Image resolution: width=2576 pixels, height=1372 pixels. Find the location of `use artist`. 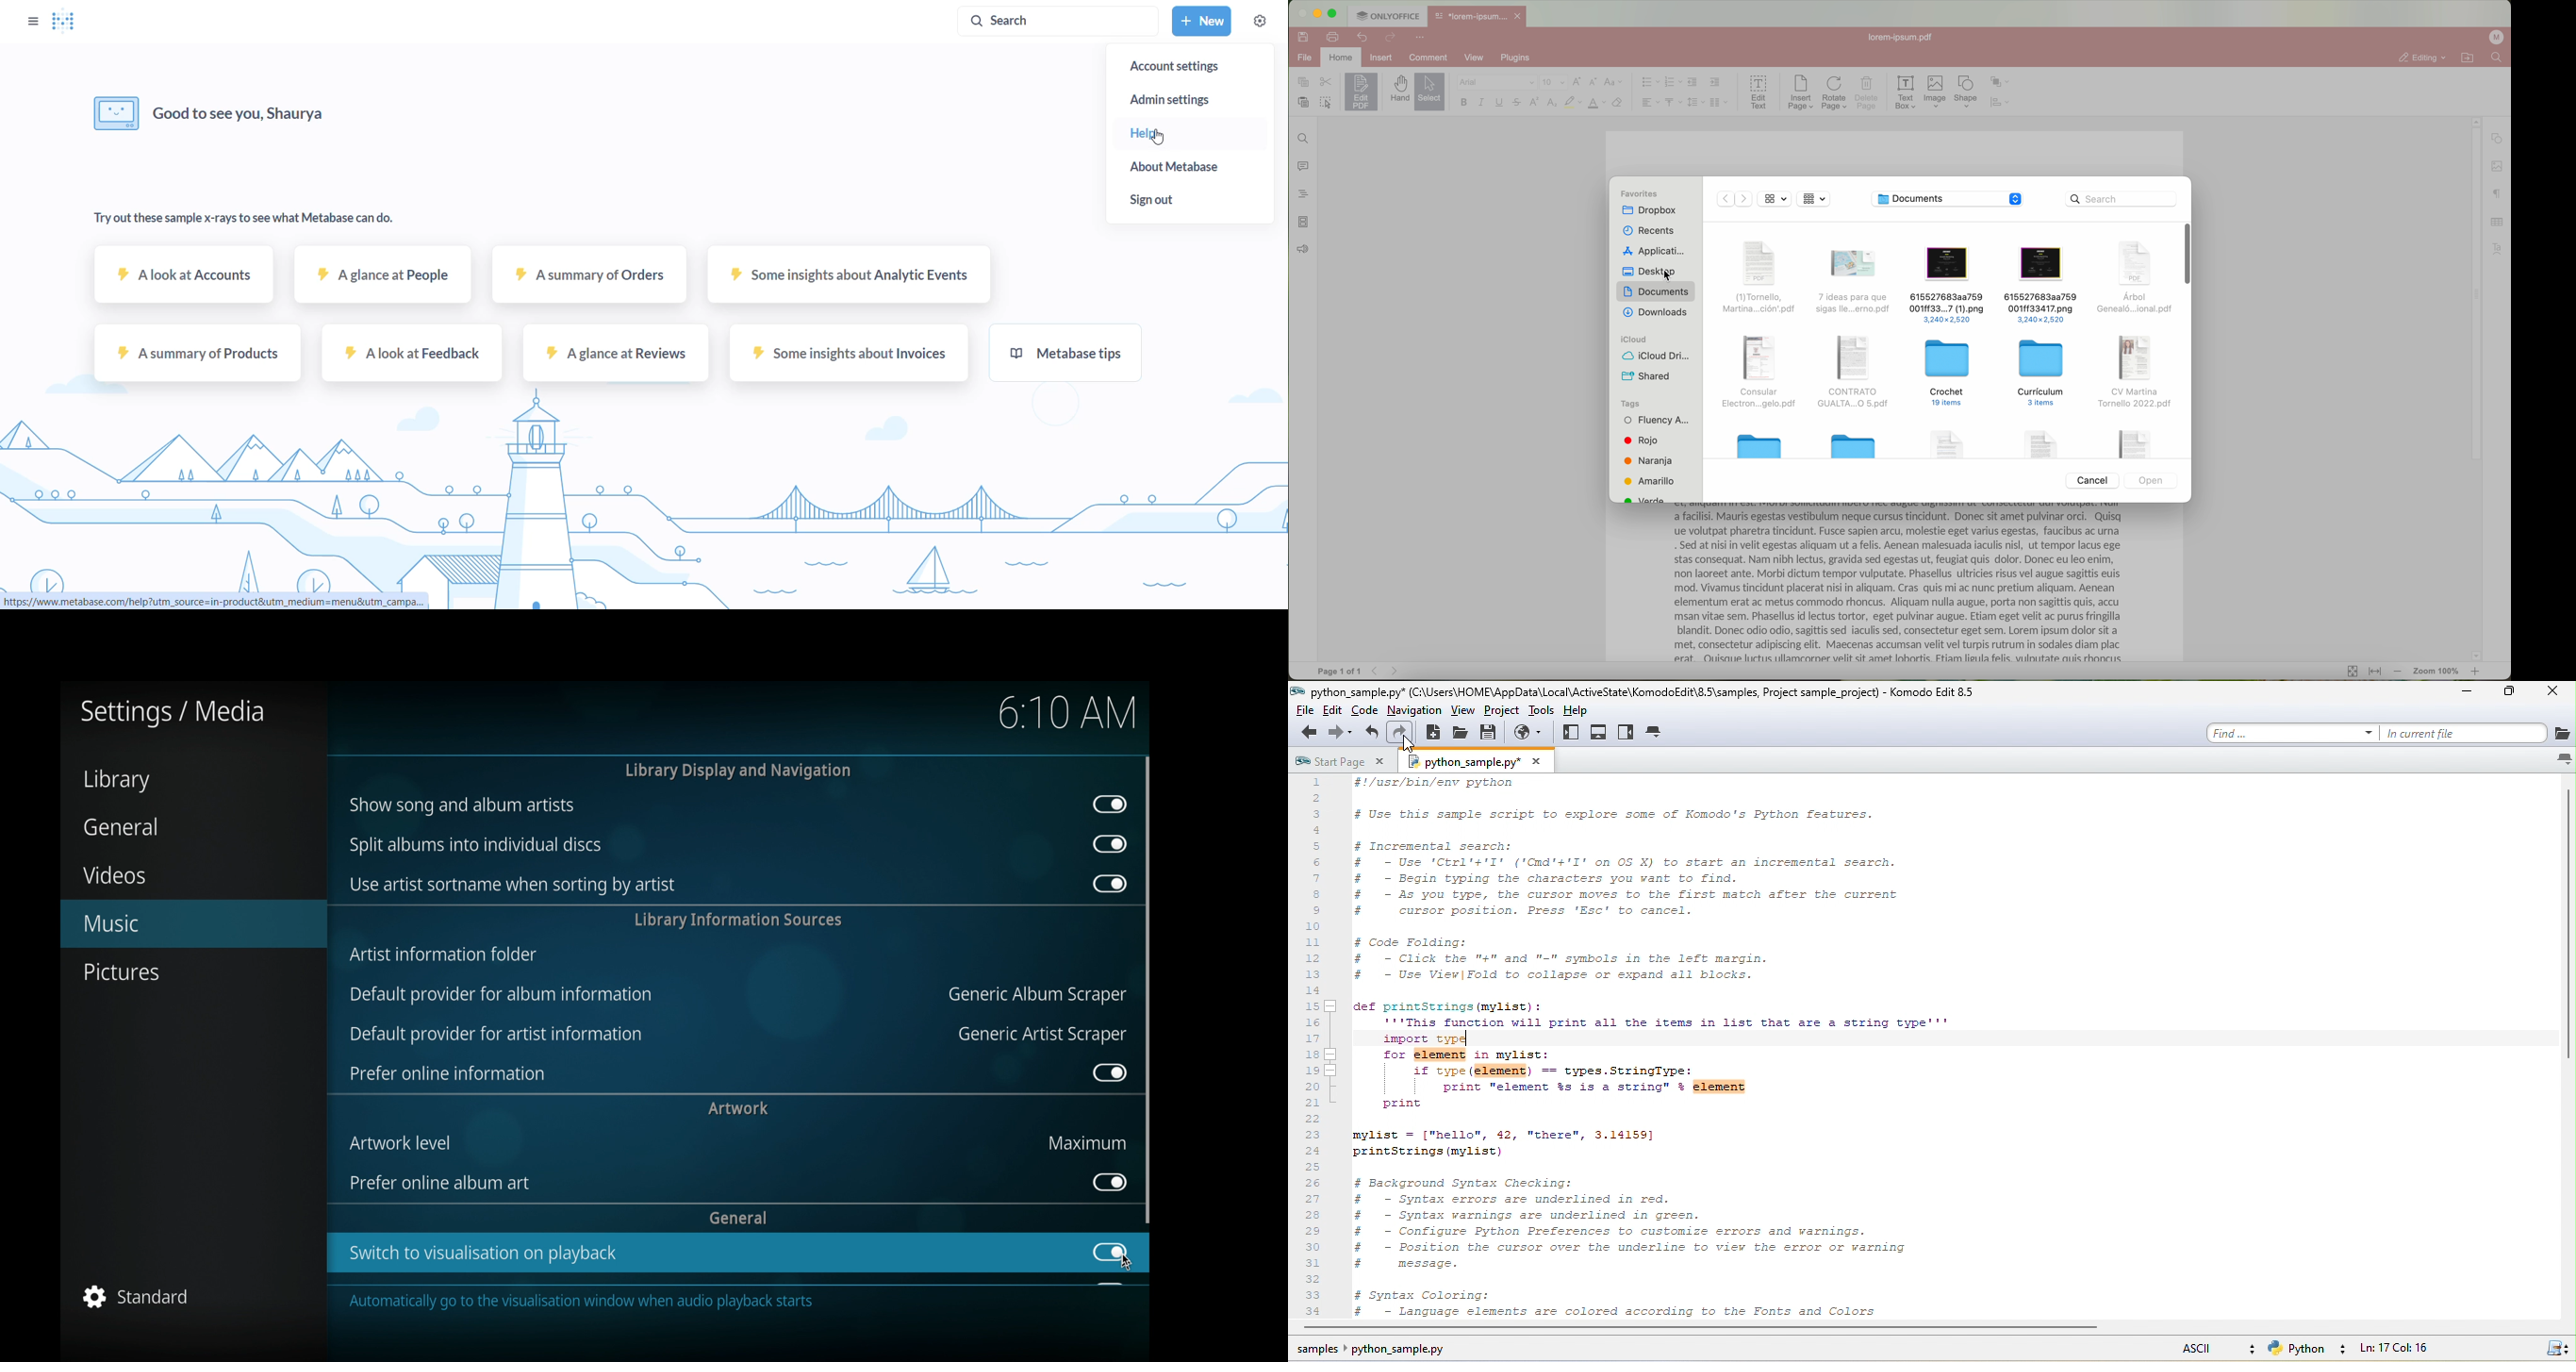

use artist is located at coordinates (511, 885).